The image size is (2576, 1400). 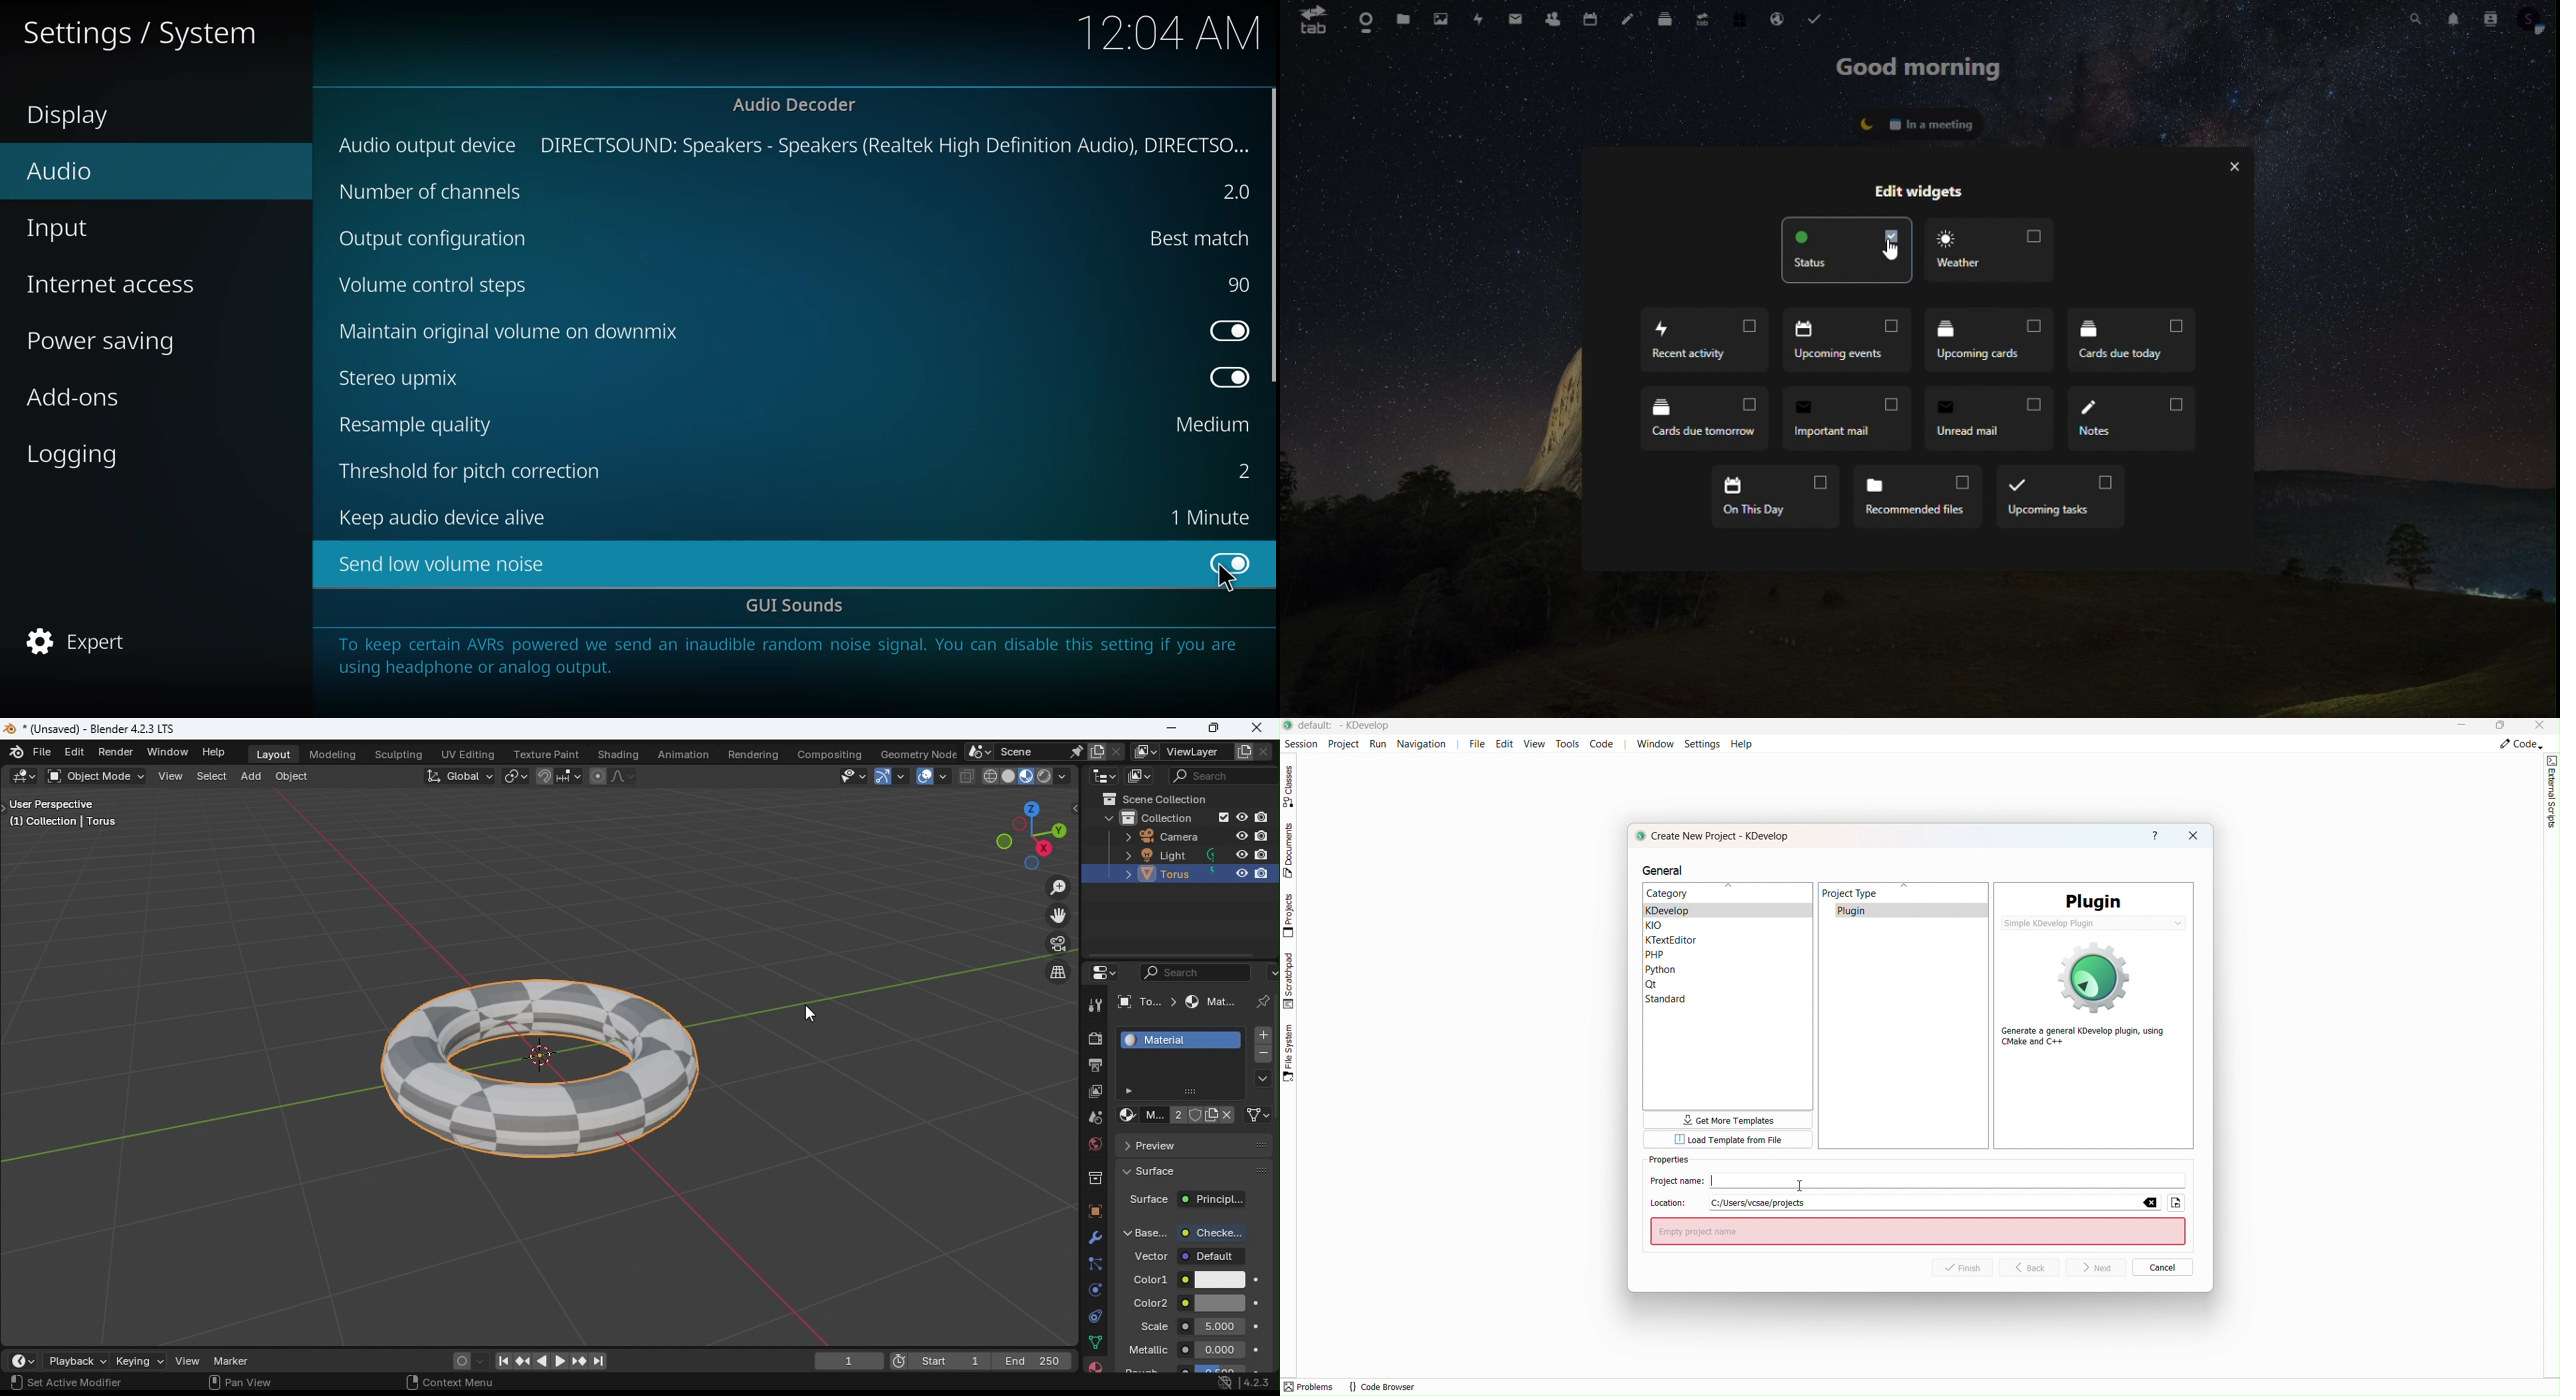 What do you see at coordinates (84, 639) in the screenshot?
I see `expert` at bounding box center [84, 639].